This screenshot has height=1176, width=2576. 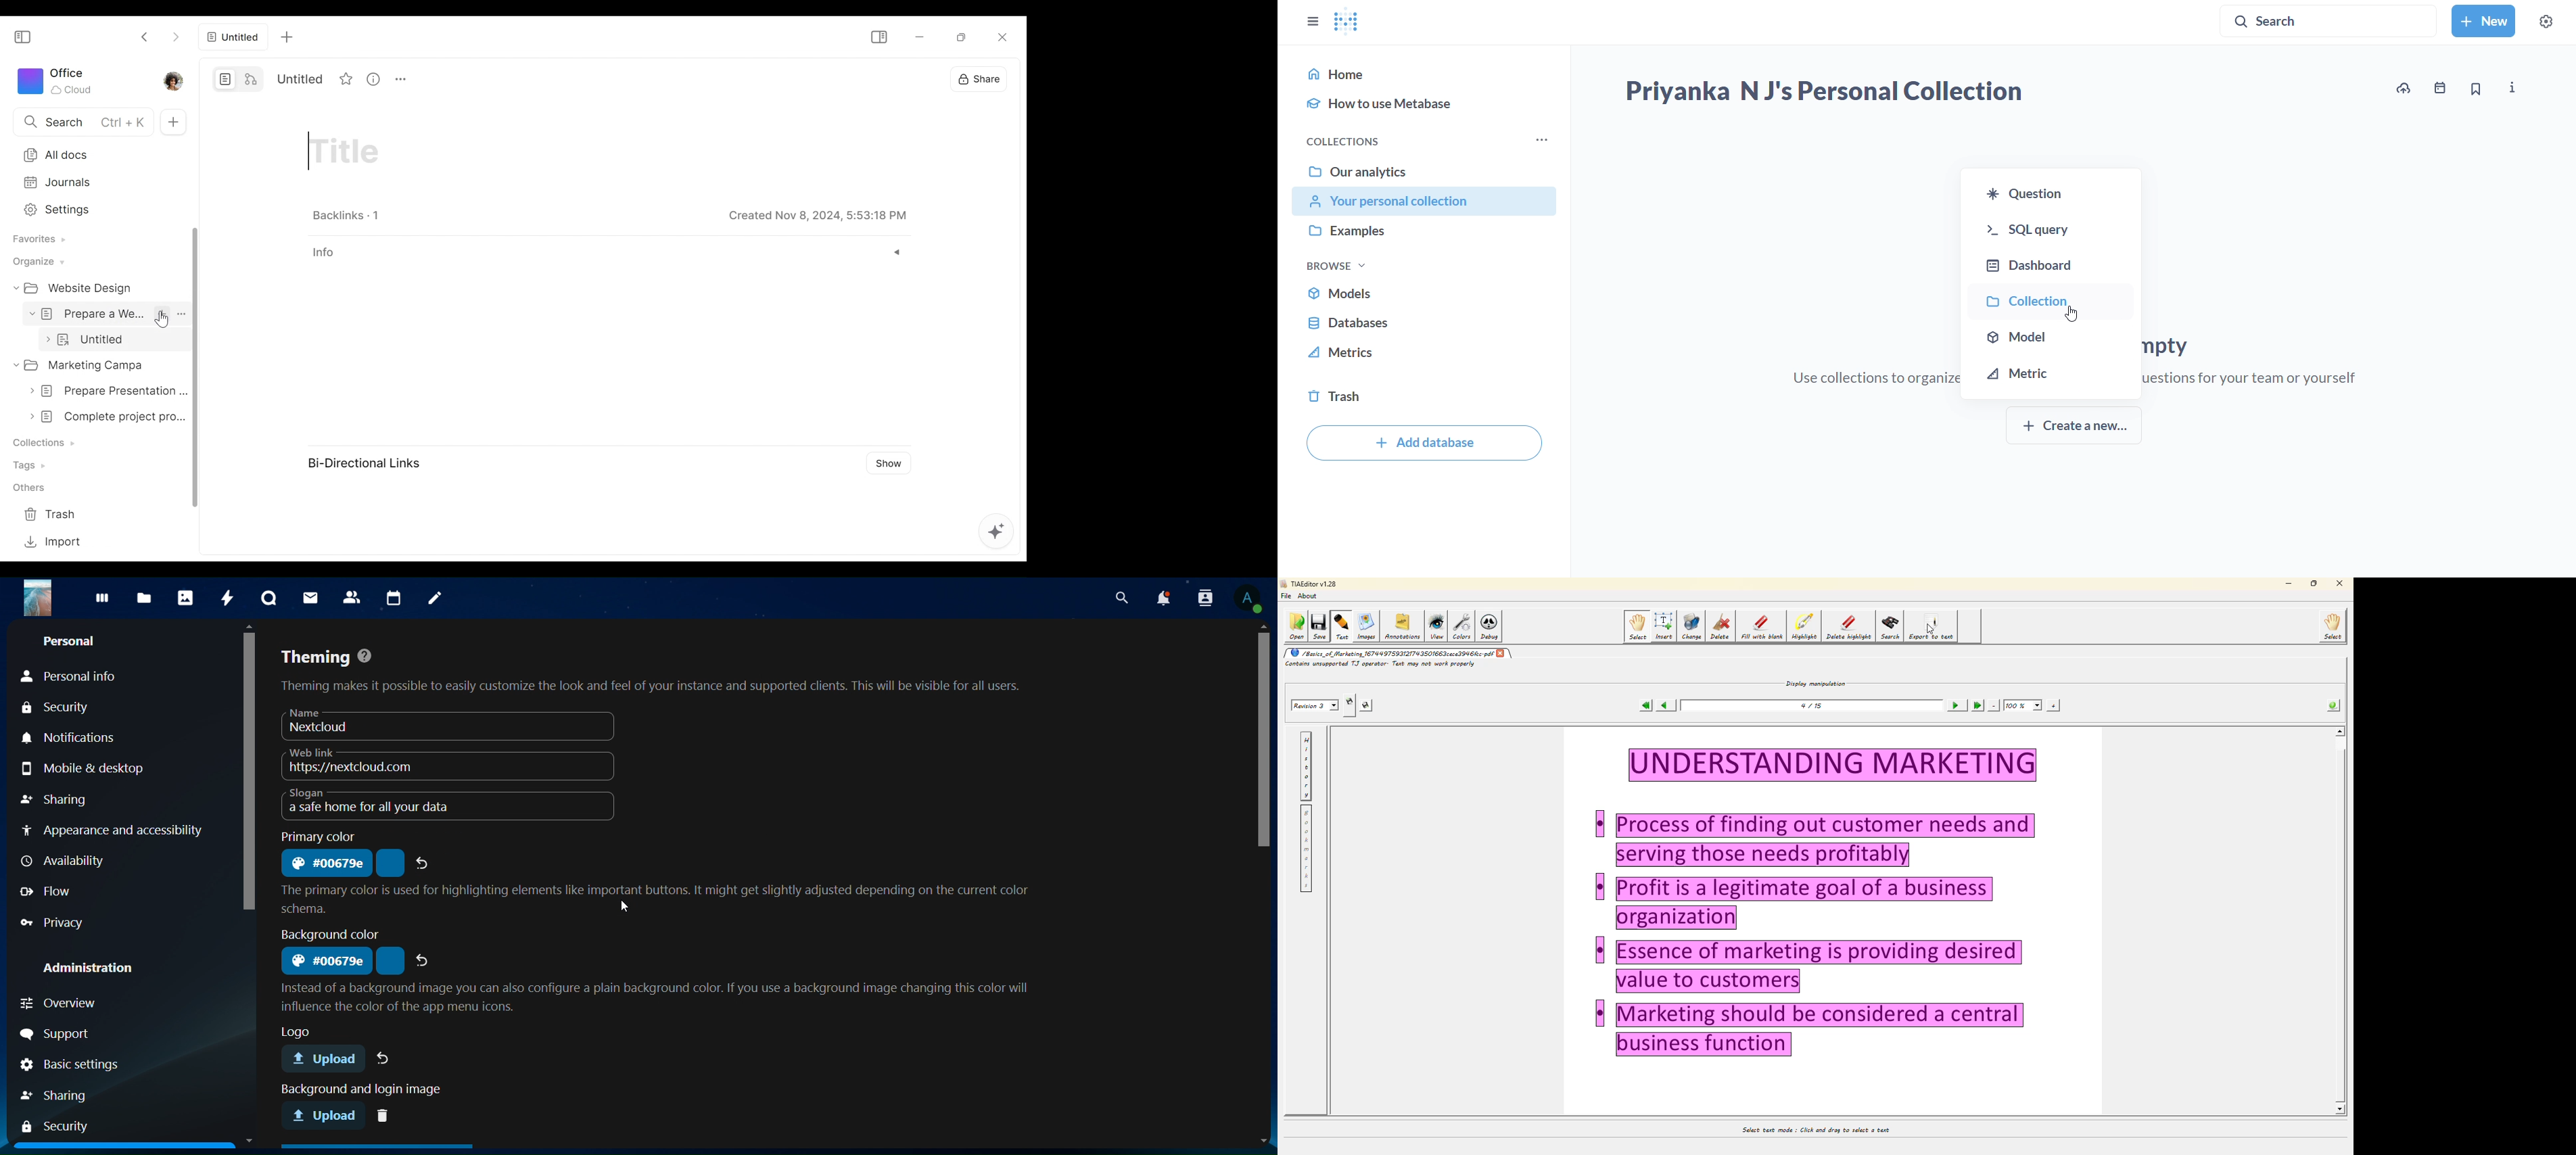 I want to click on background color, so click(x=325, y=960).